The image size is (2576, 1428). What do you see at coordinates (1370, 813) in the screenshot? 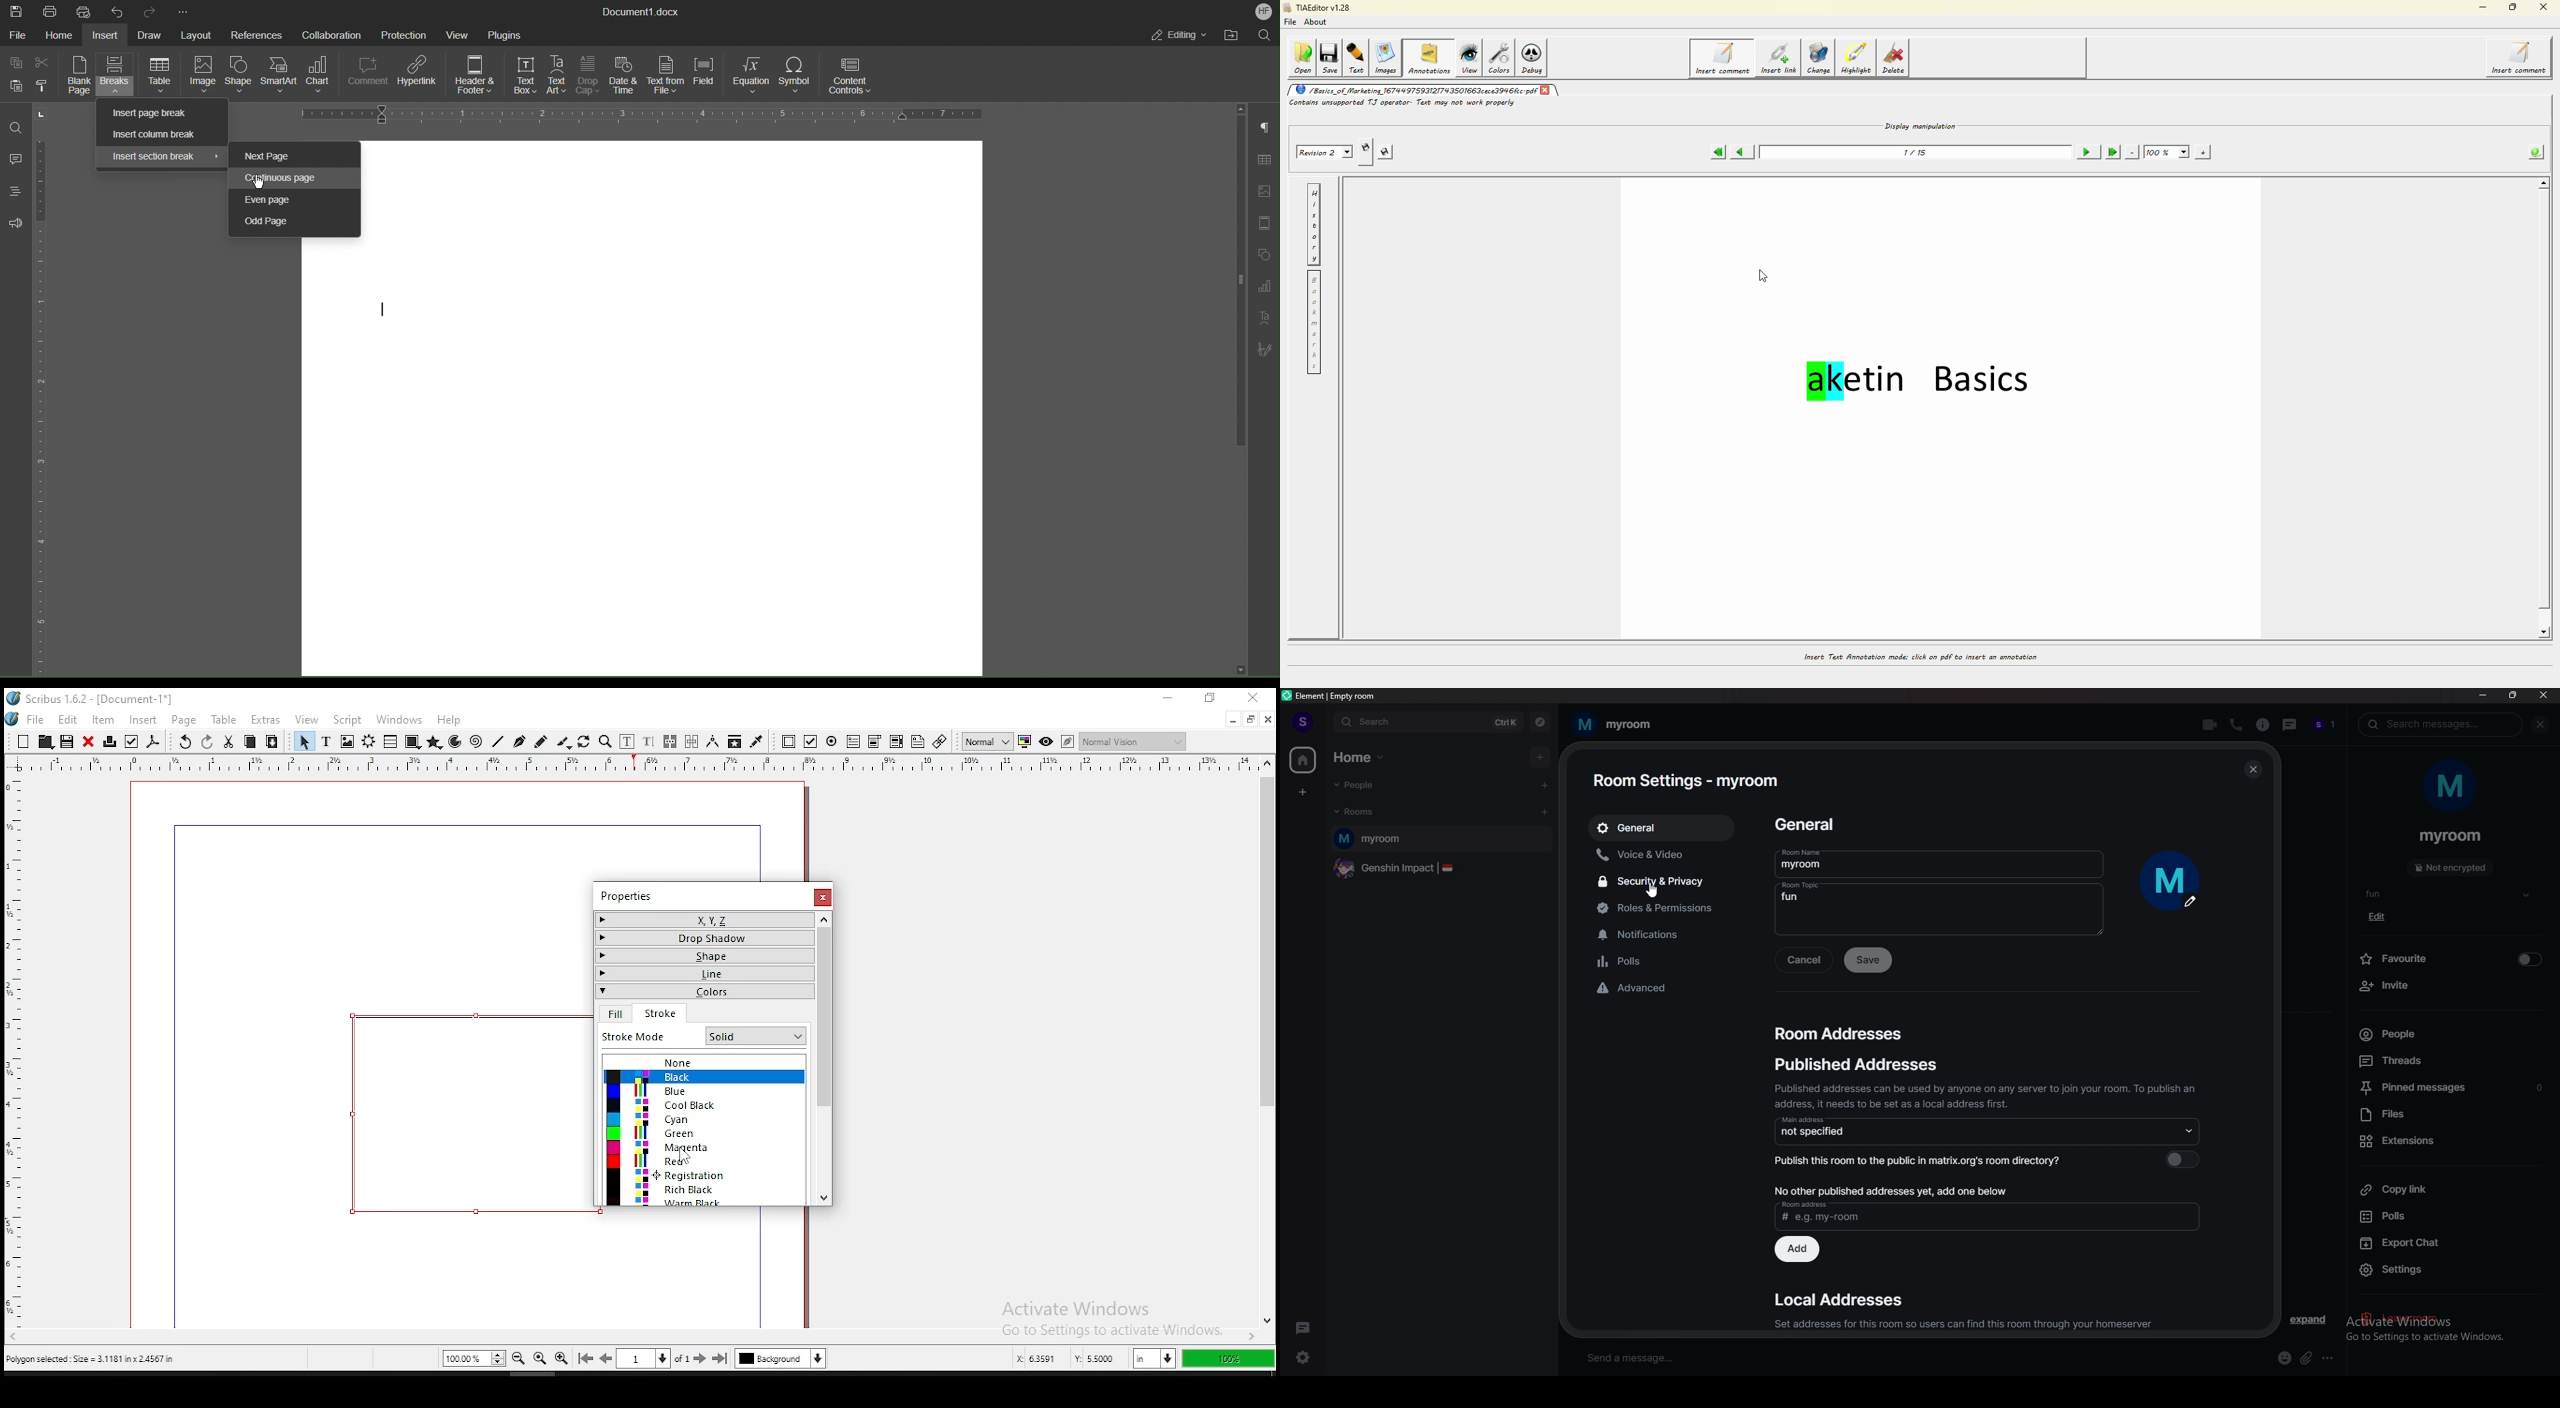
I see `rooms` at bounding box center [1370, 813].